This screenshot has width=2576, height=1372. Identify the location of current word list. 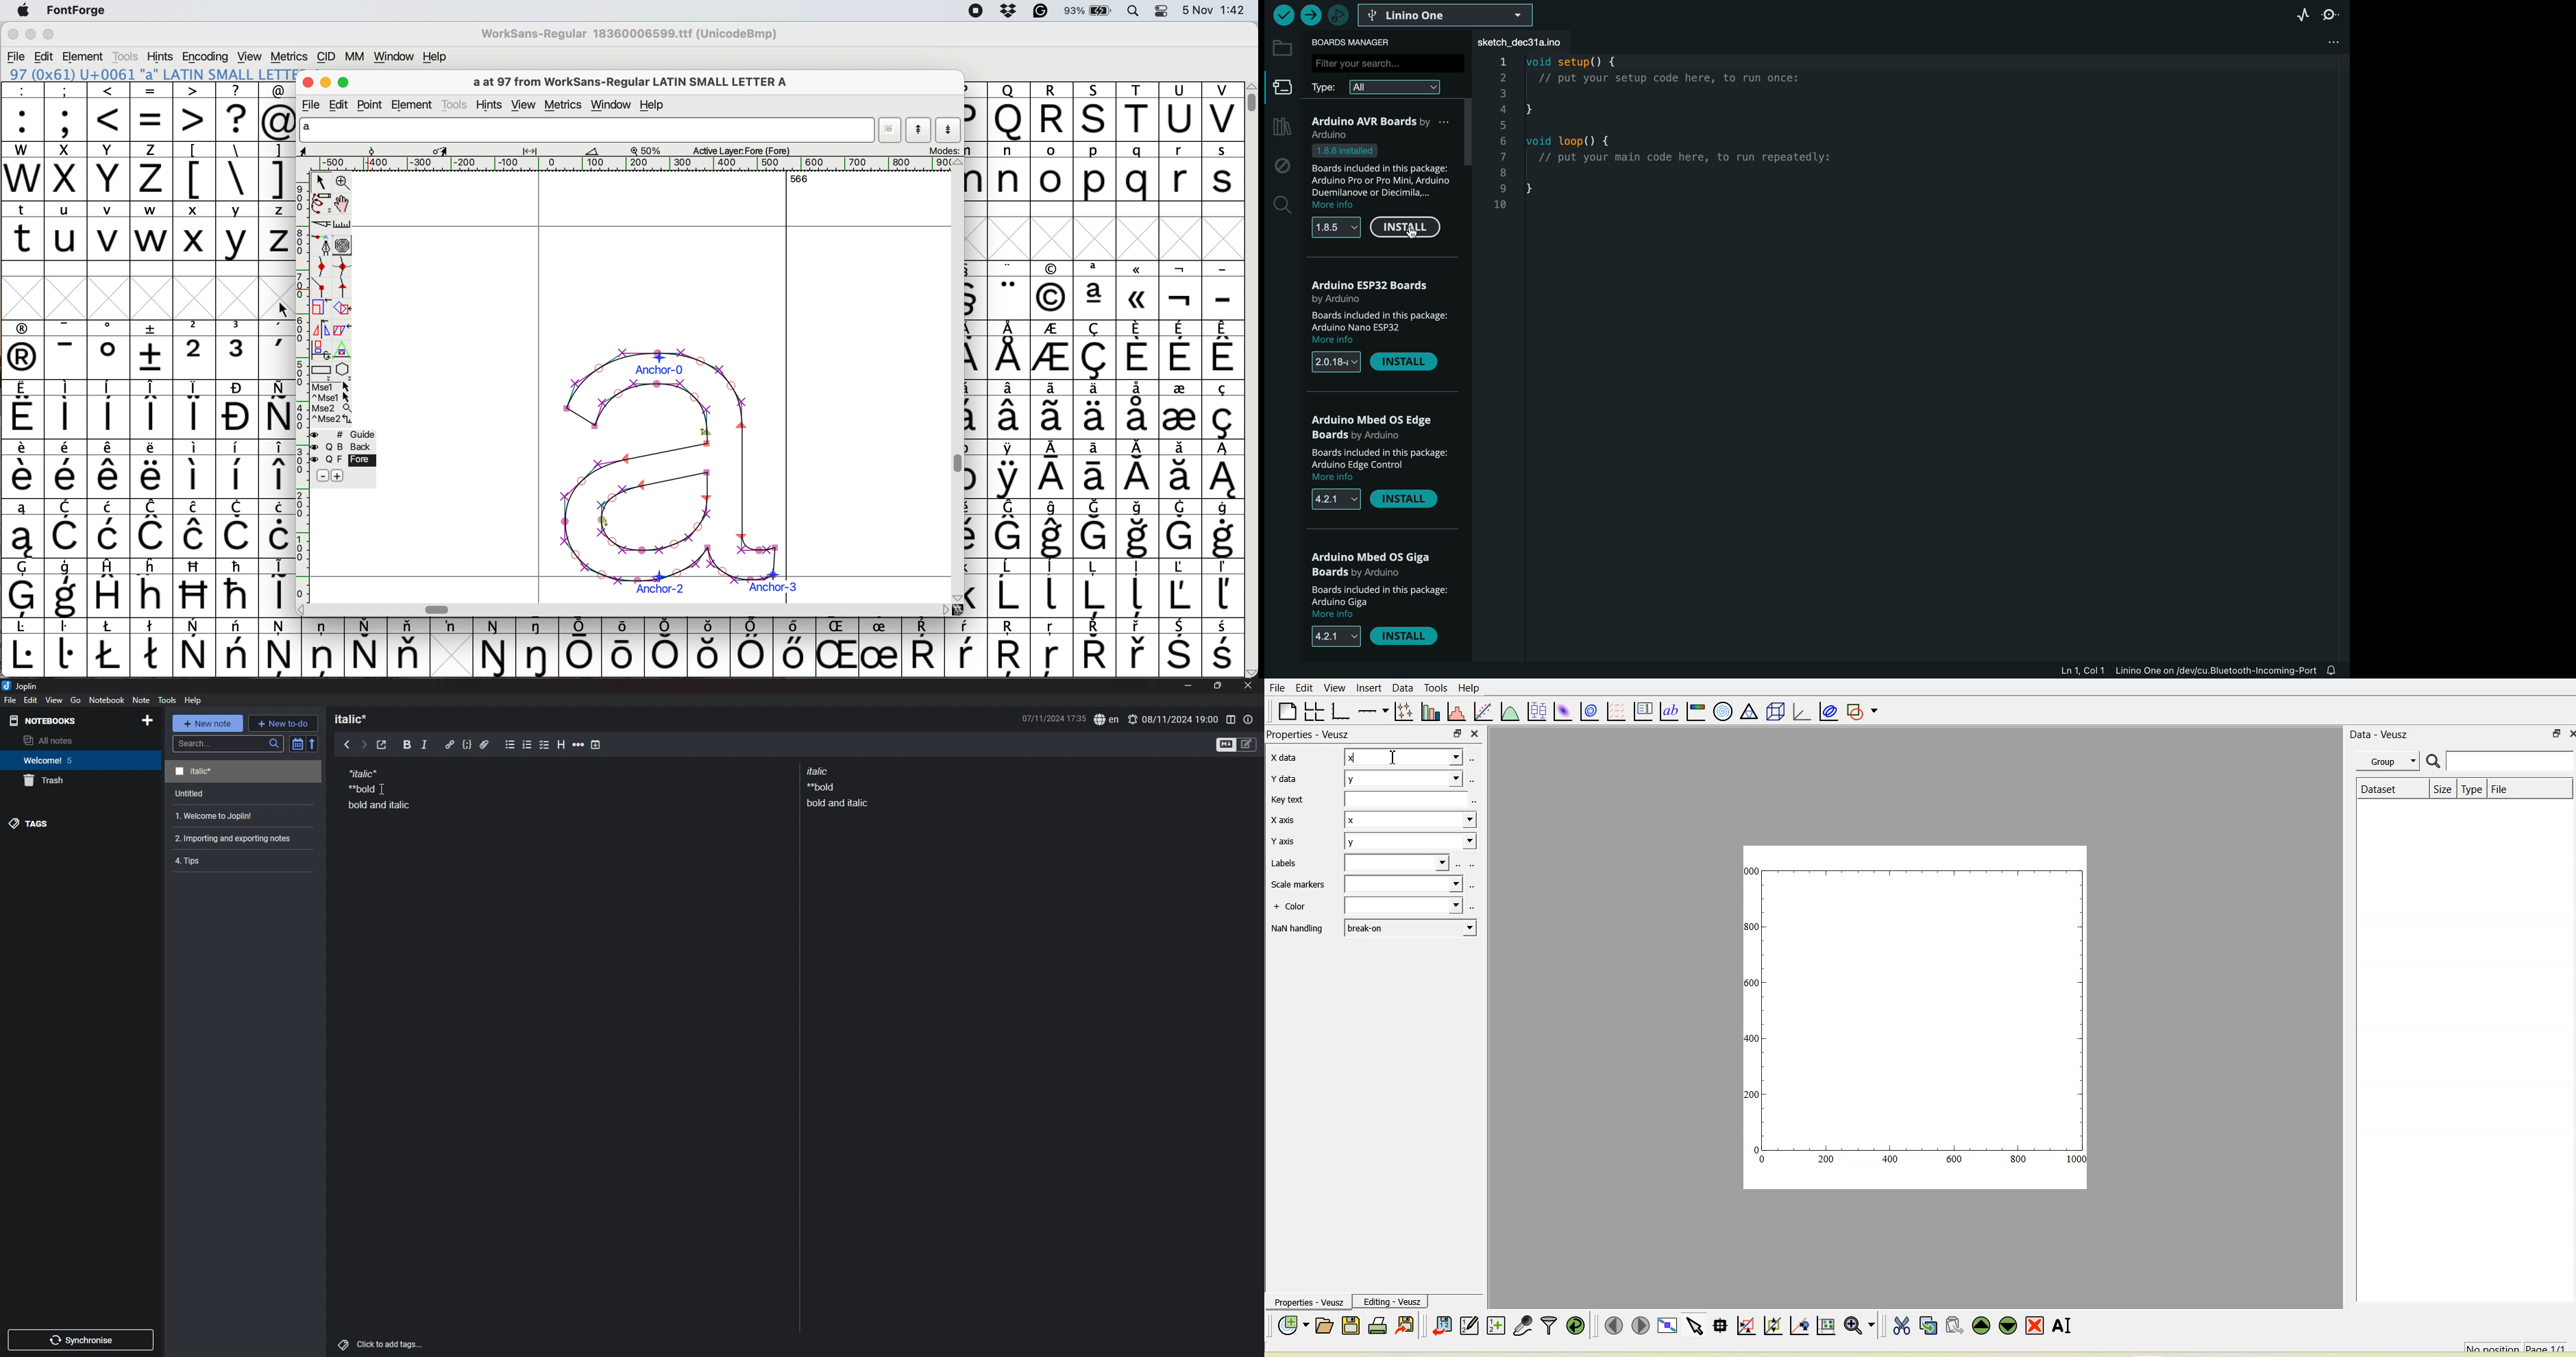
(892, 130).